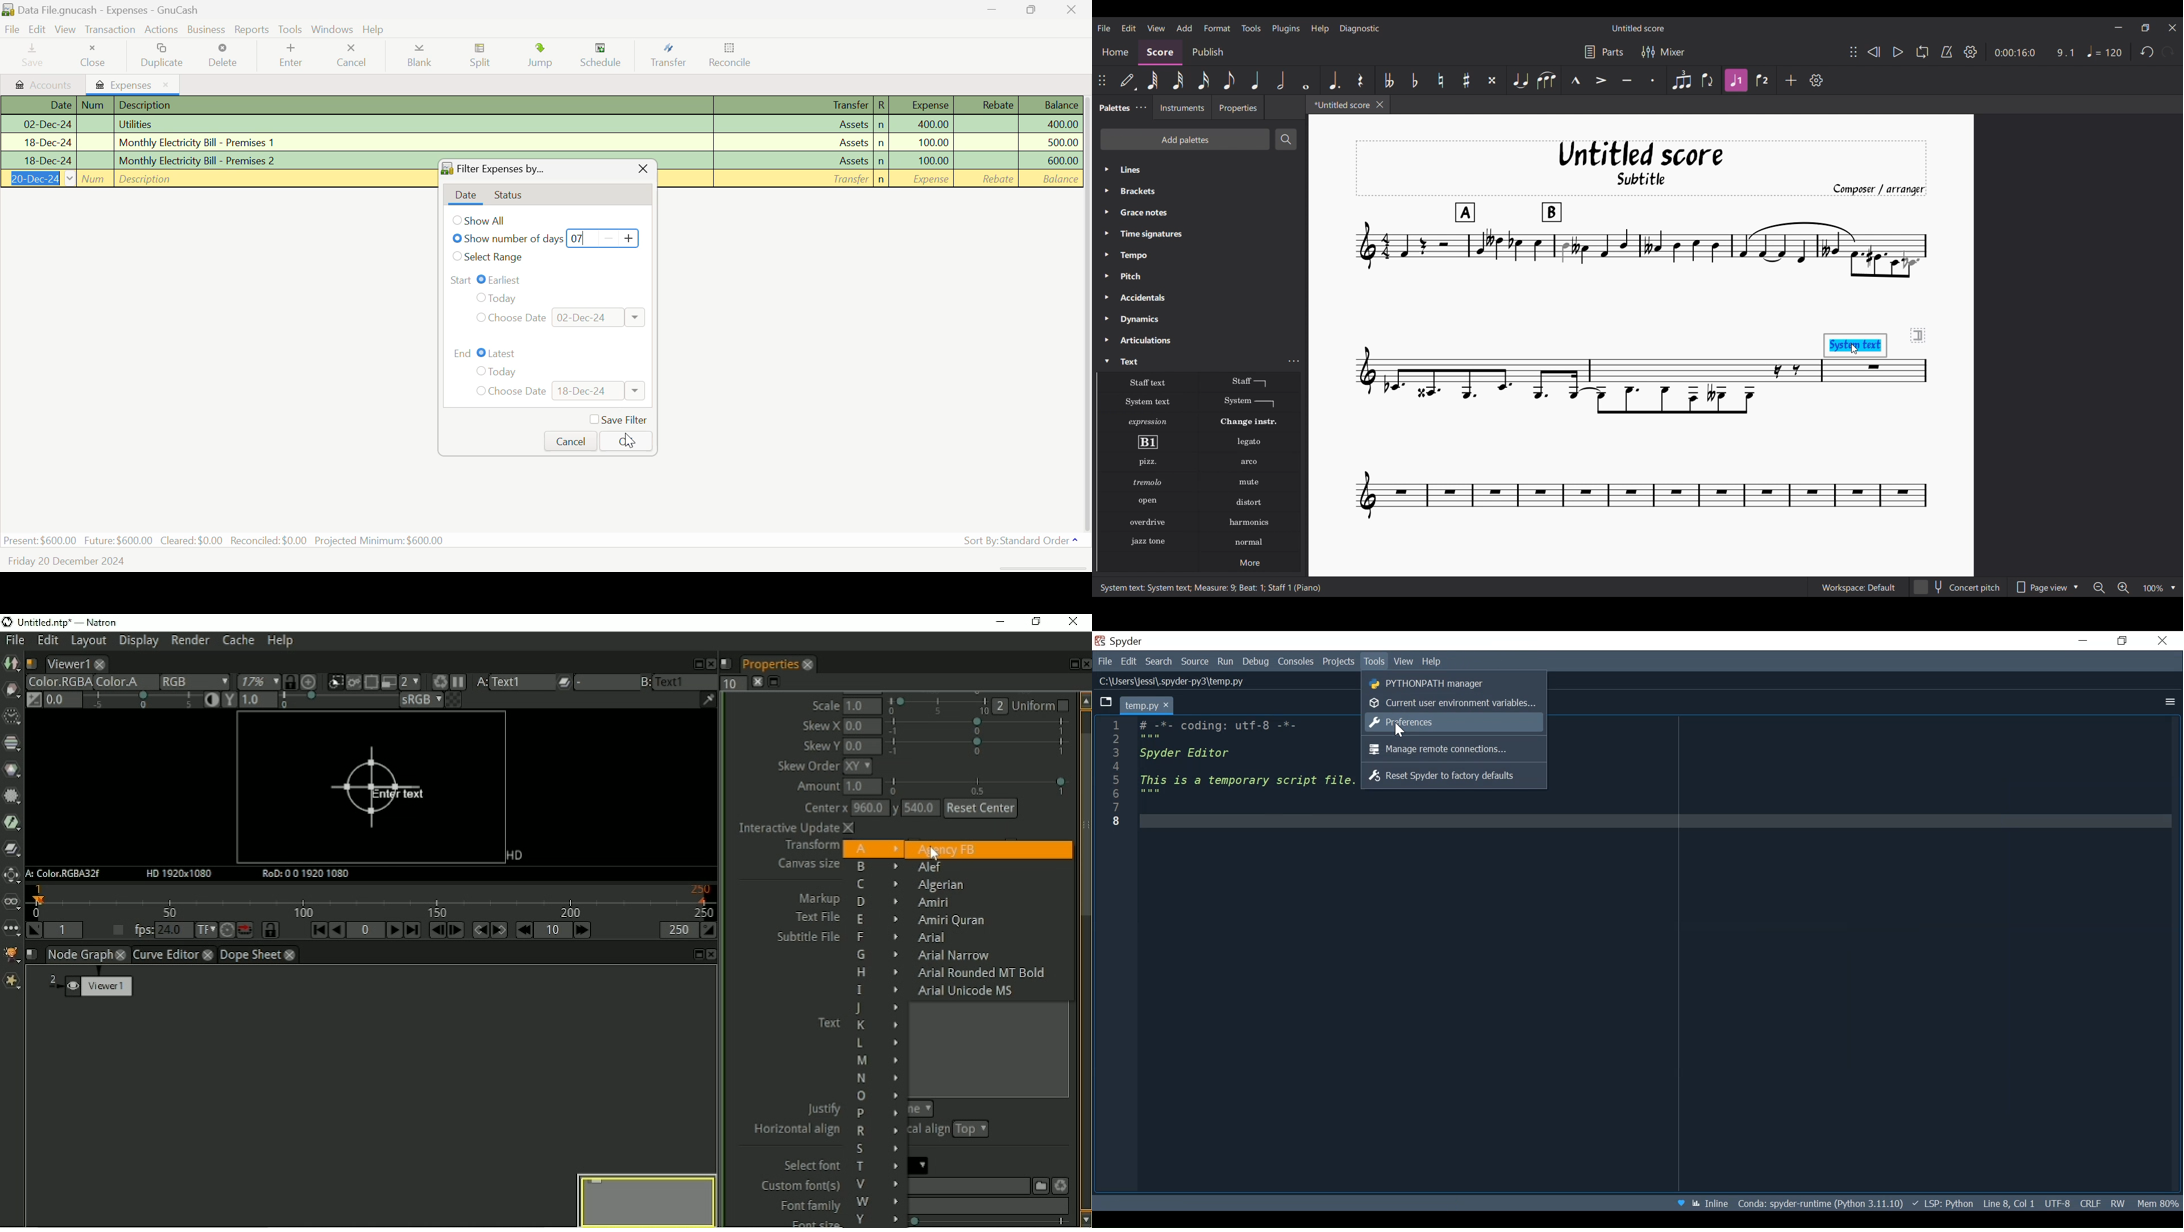 Image resolution: width=2184 pixels, height=1232 pixels. Describe the element at coordinates (1201, 234) in the screenshot. I see `Time signatures` at that location.